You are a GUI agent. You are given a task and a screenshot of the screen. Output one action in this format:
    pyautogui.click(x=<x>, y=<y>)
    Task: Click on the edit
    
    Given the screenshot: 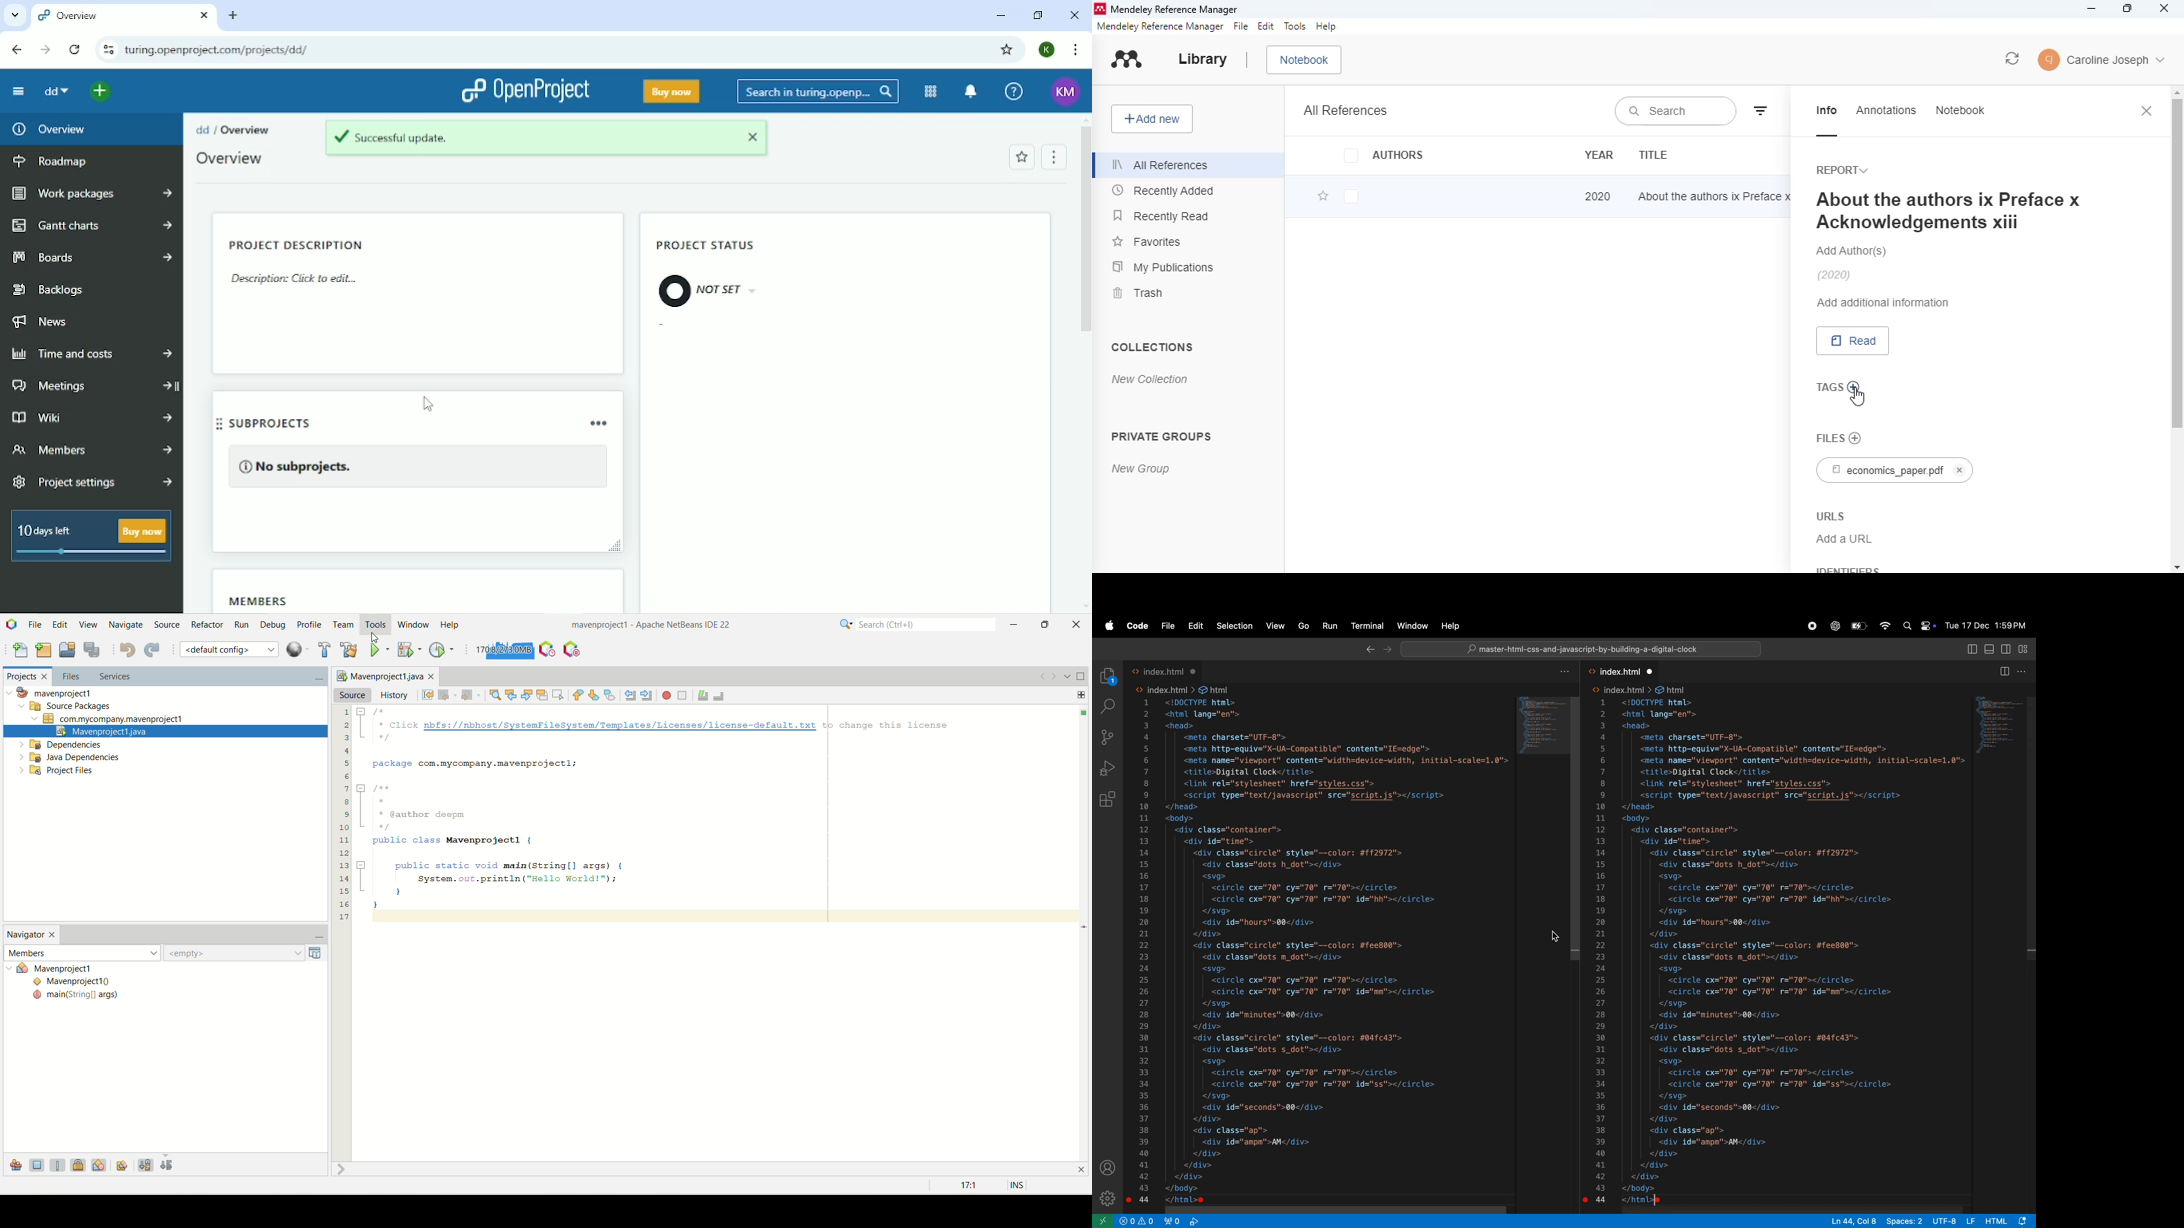 What is the action you would take?
    pyautogui.click(x=1267, y=26)
    